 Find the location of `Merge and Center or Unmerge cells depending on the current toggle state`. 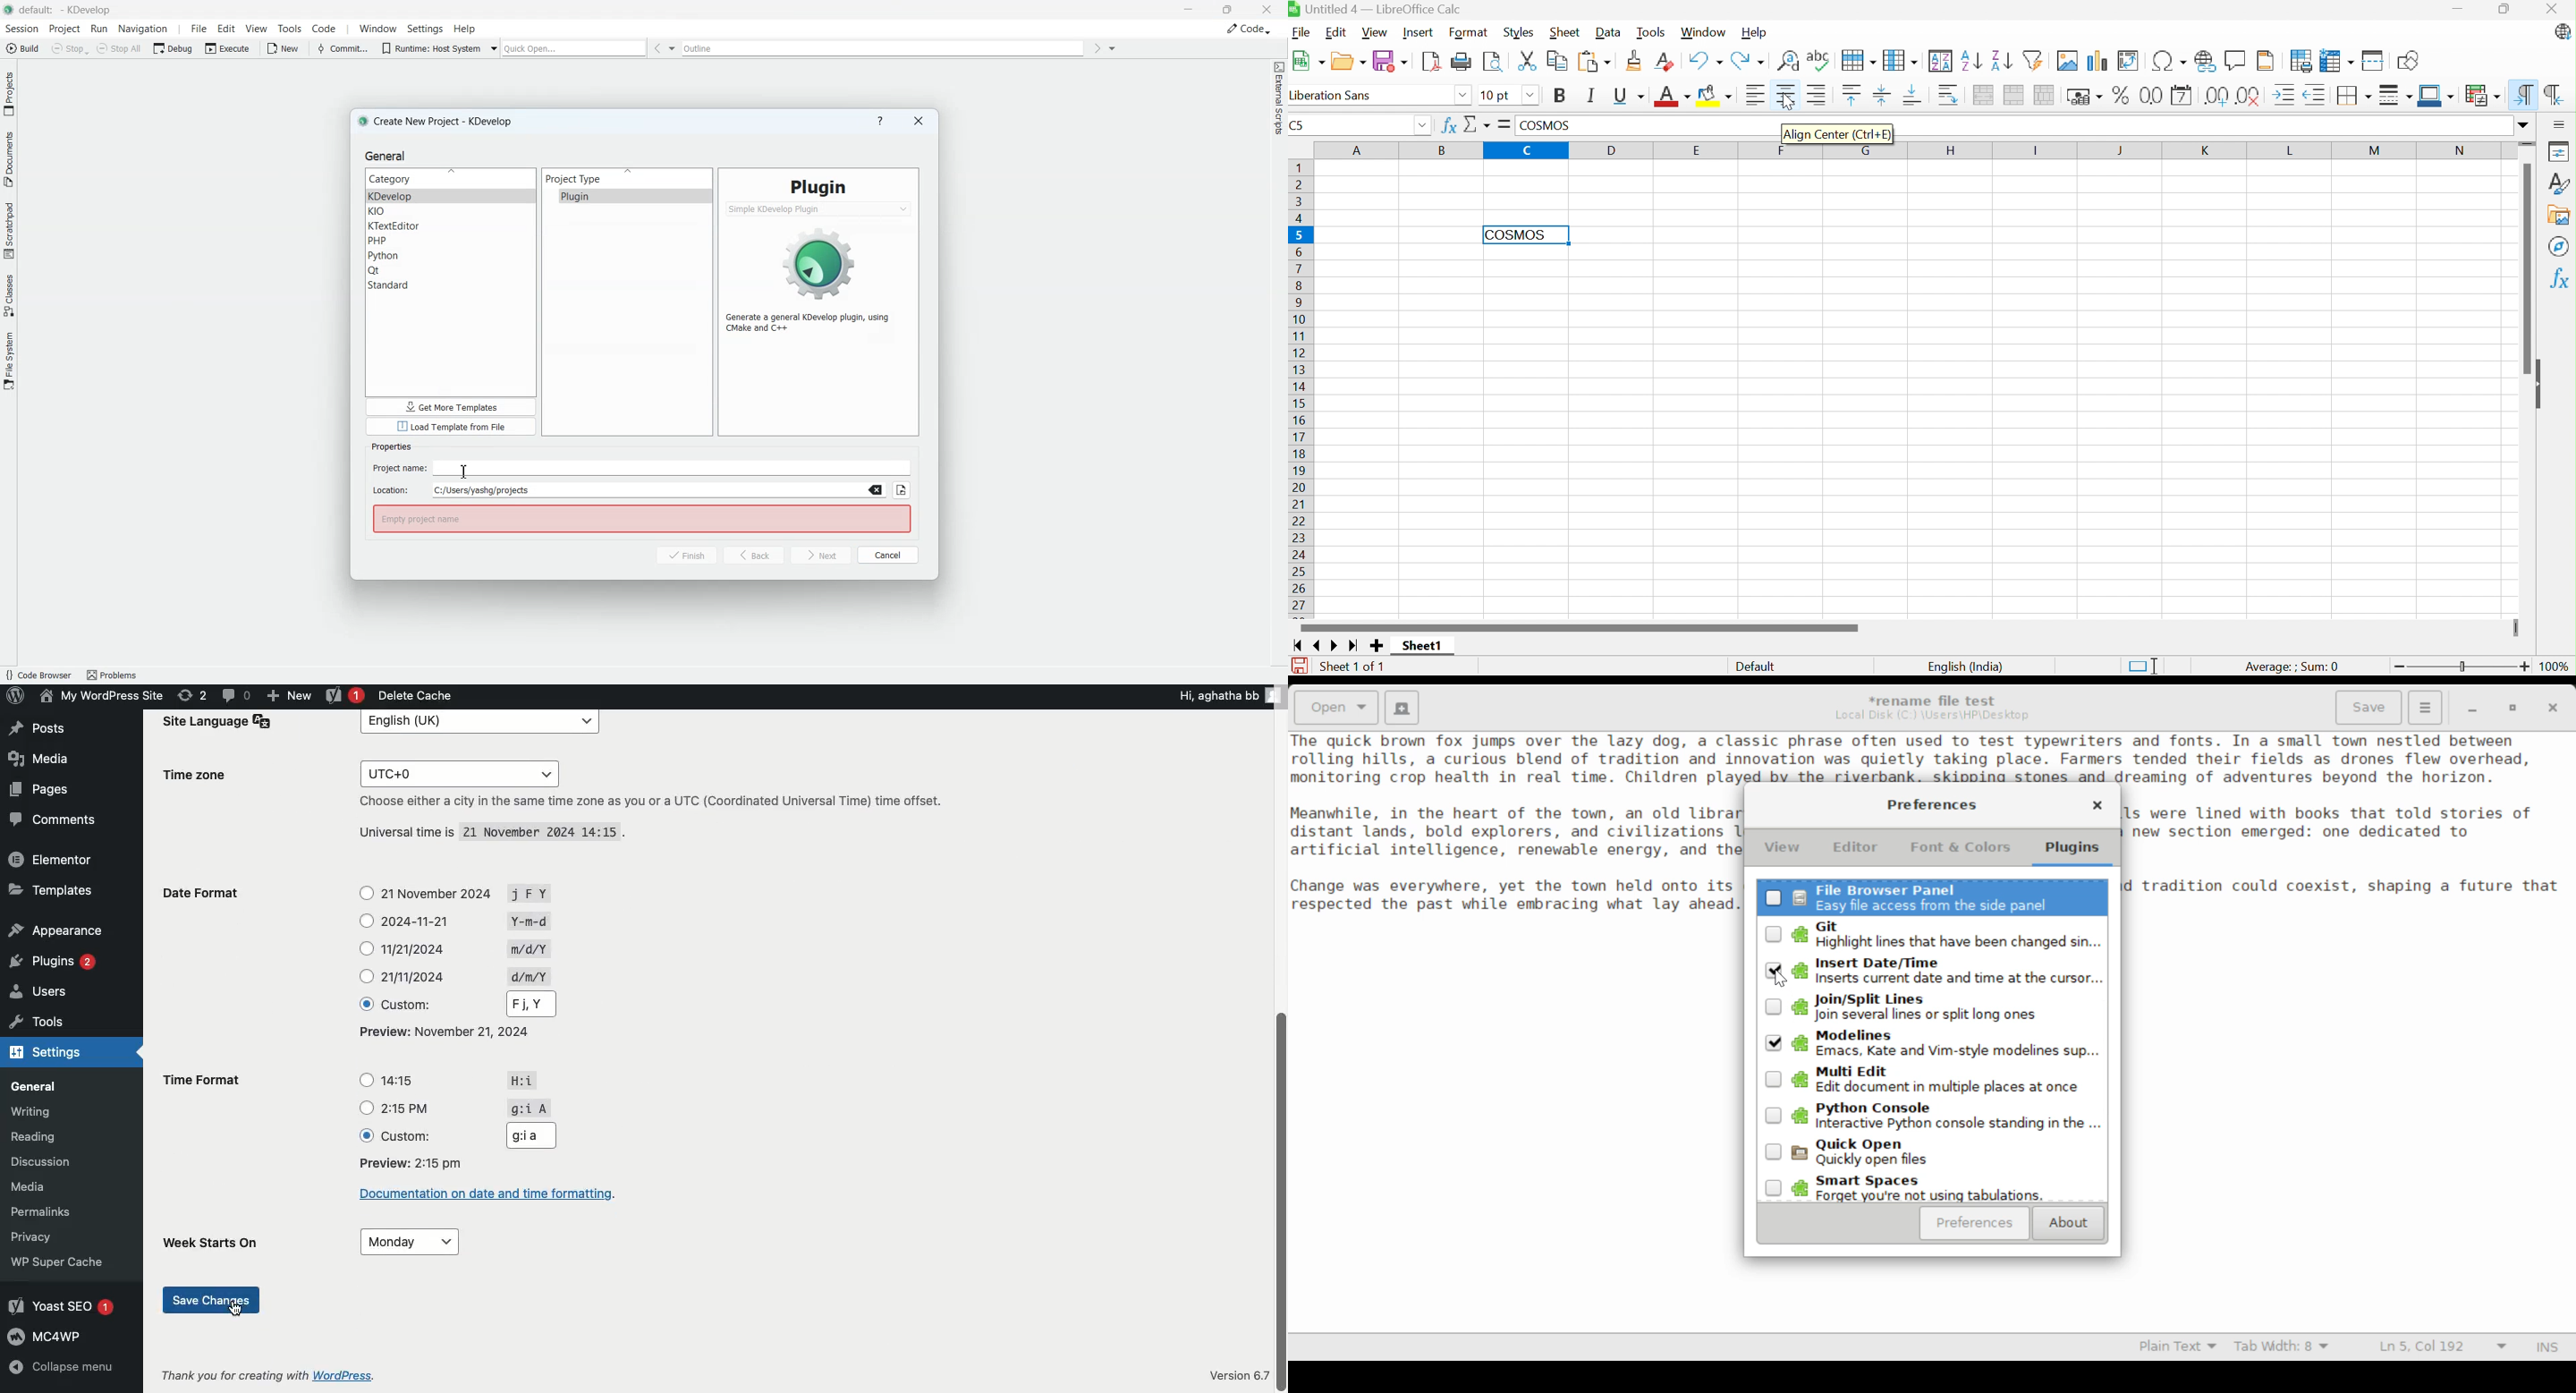

Merge and Center or Unmerge cells depending on the current toggle state is located at coordinates (1982, 94).